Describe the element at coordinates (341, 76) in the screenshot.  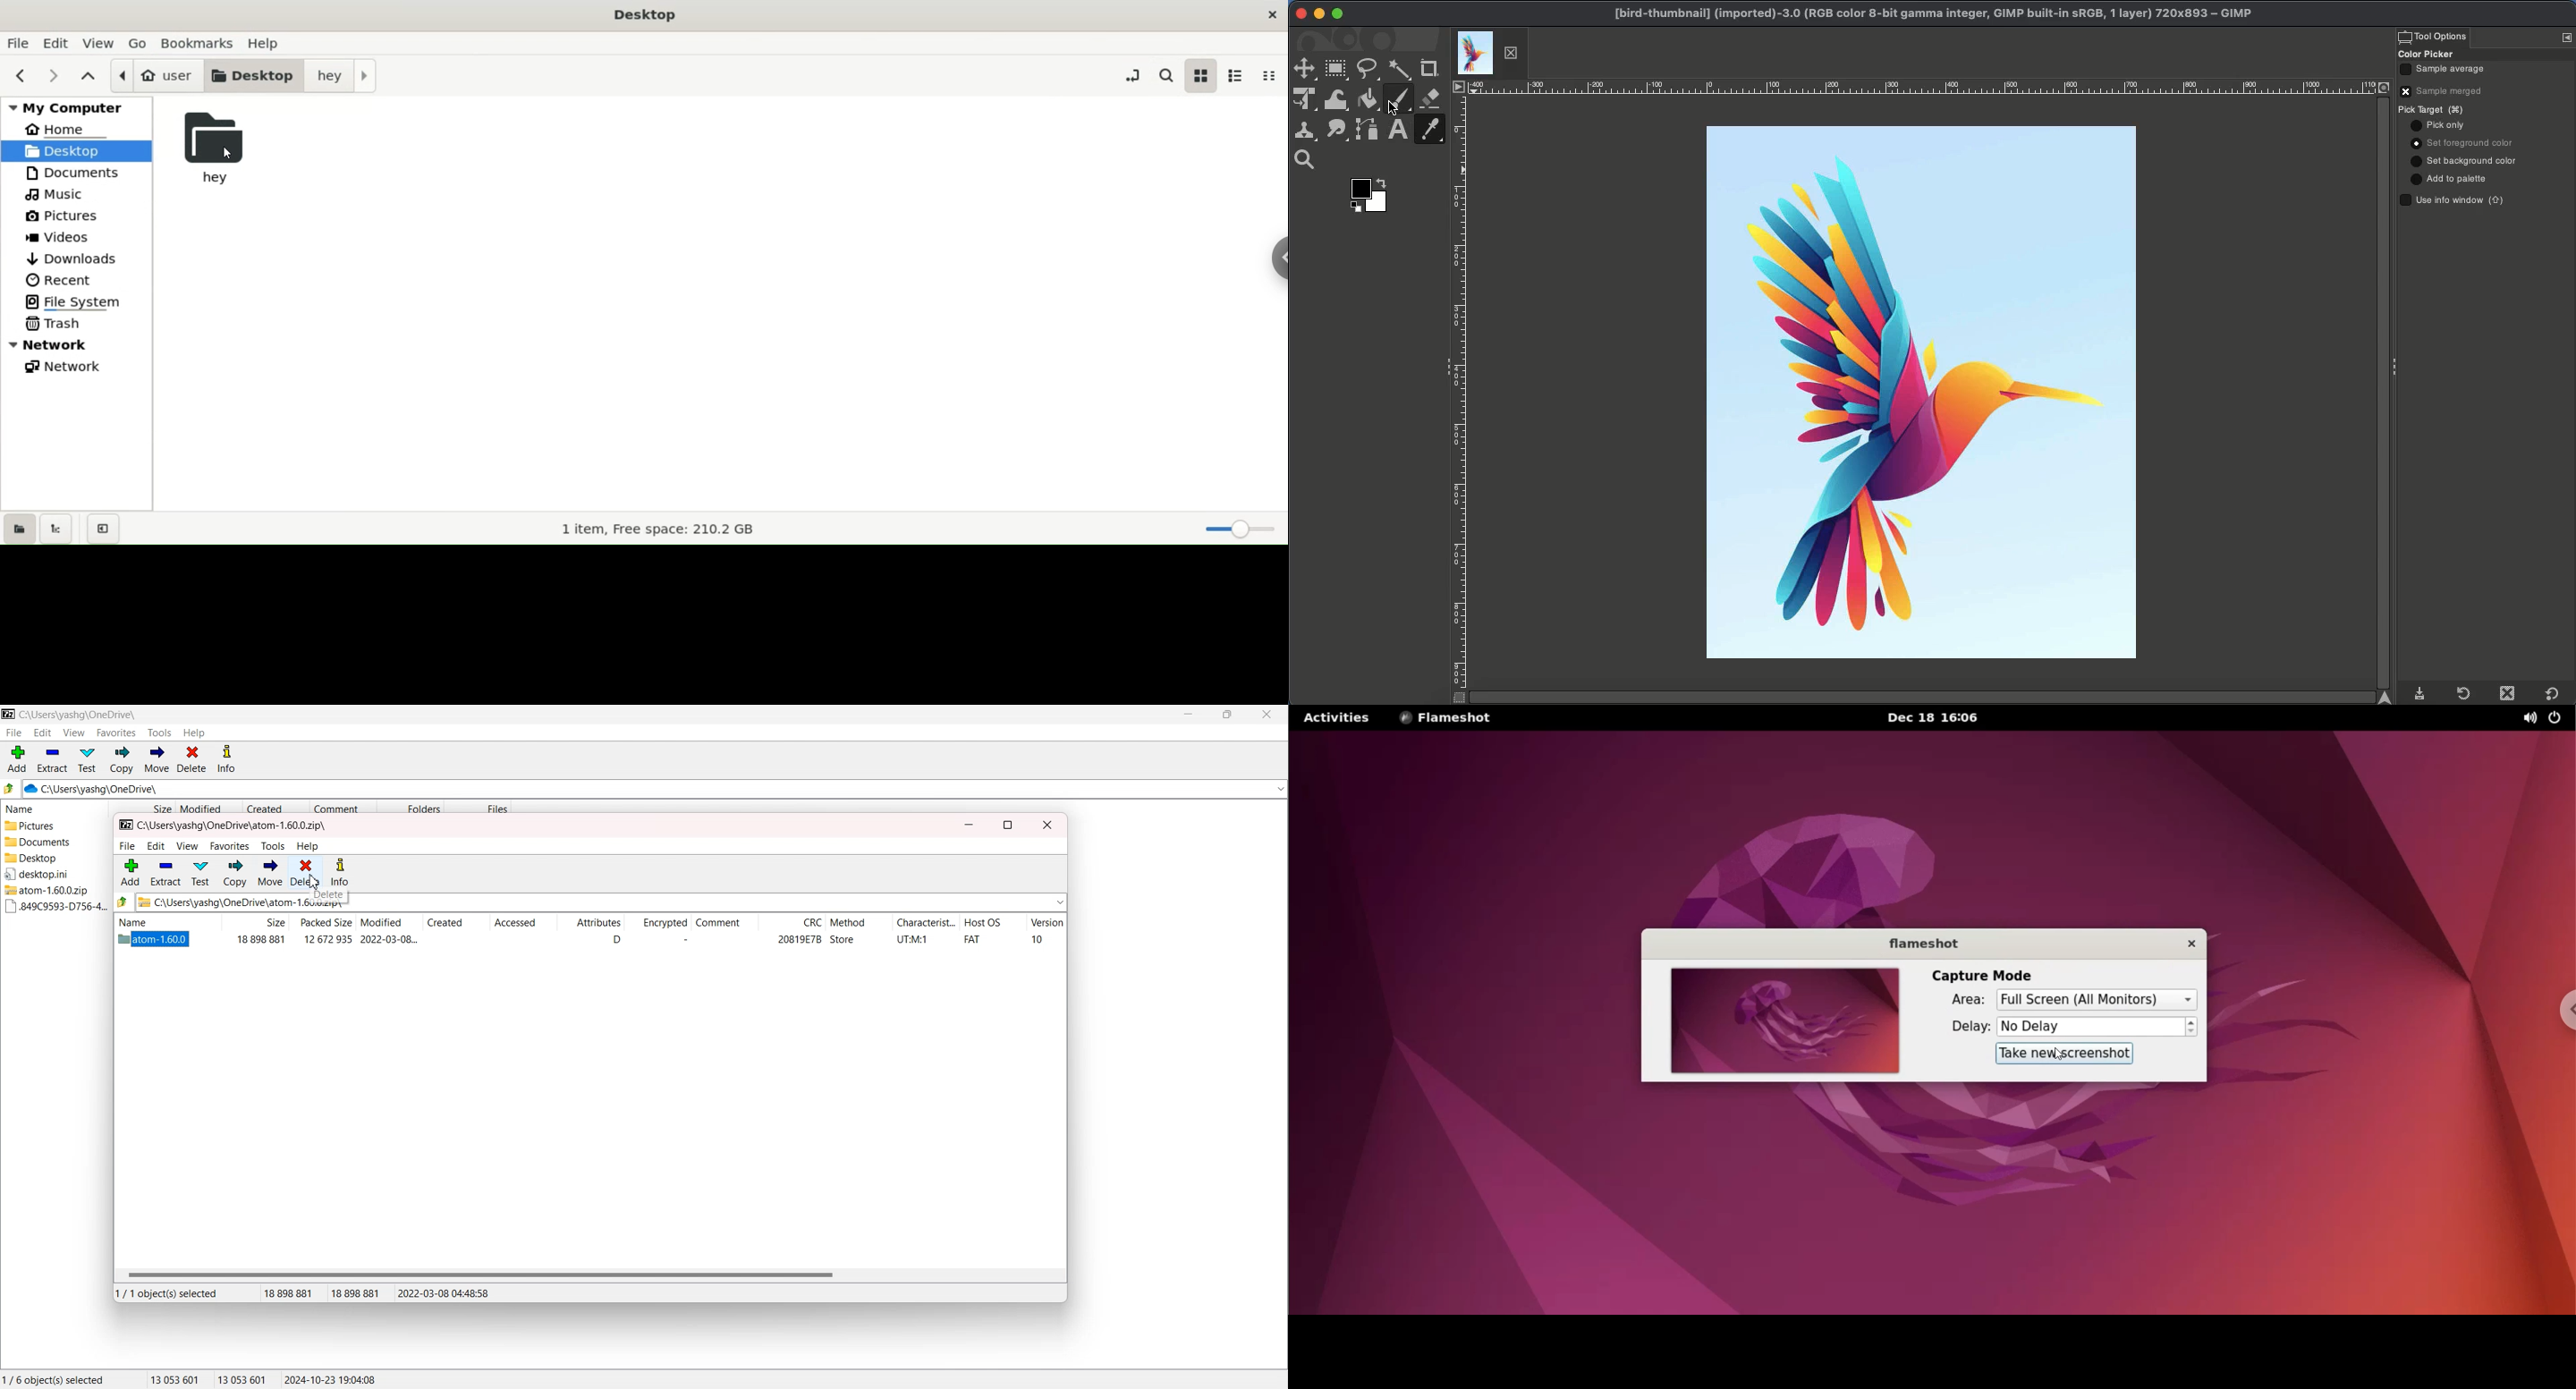
I see `hey` at that location.